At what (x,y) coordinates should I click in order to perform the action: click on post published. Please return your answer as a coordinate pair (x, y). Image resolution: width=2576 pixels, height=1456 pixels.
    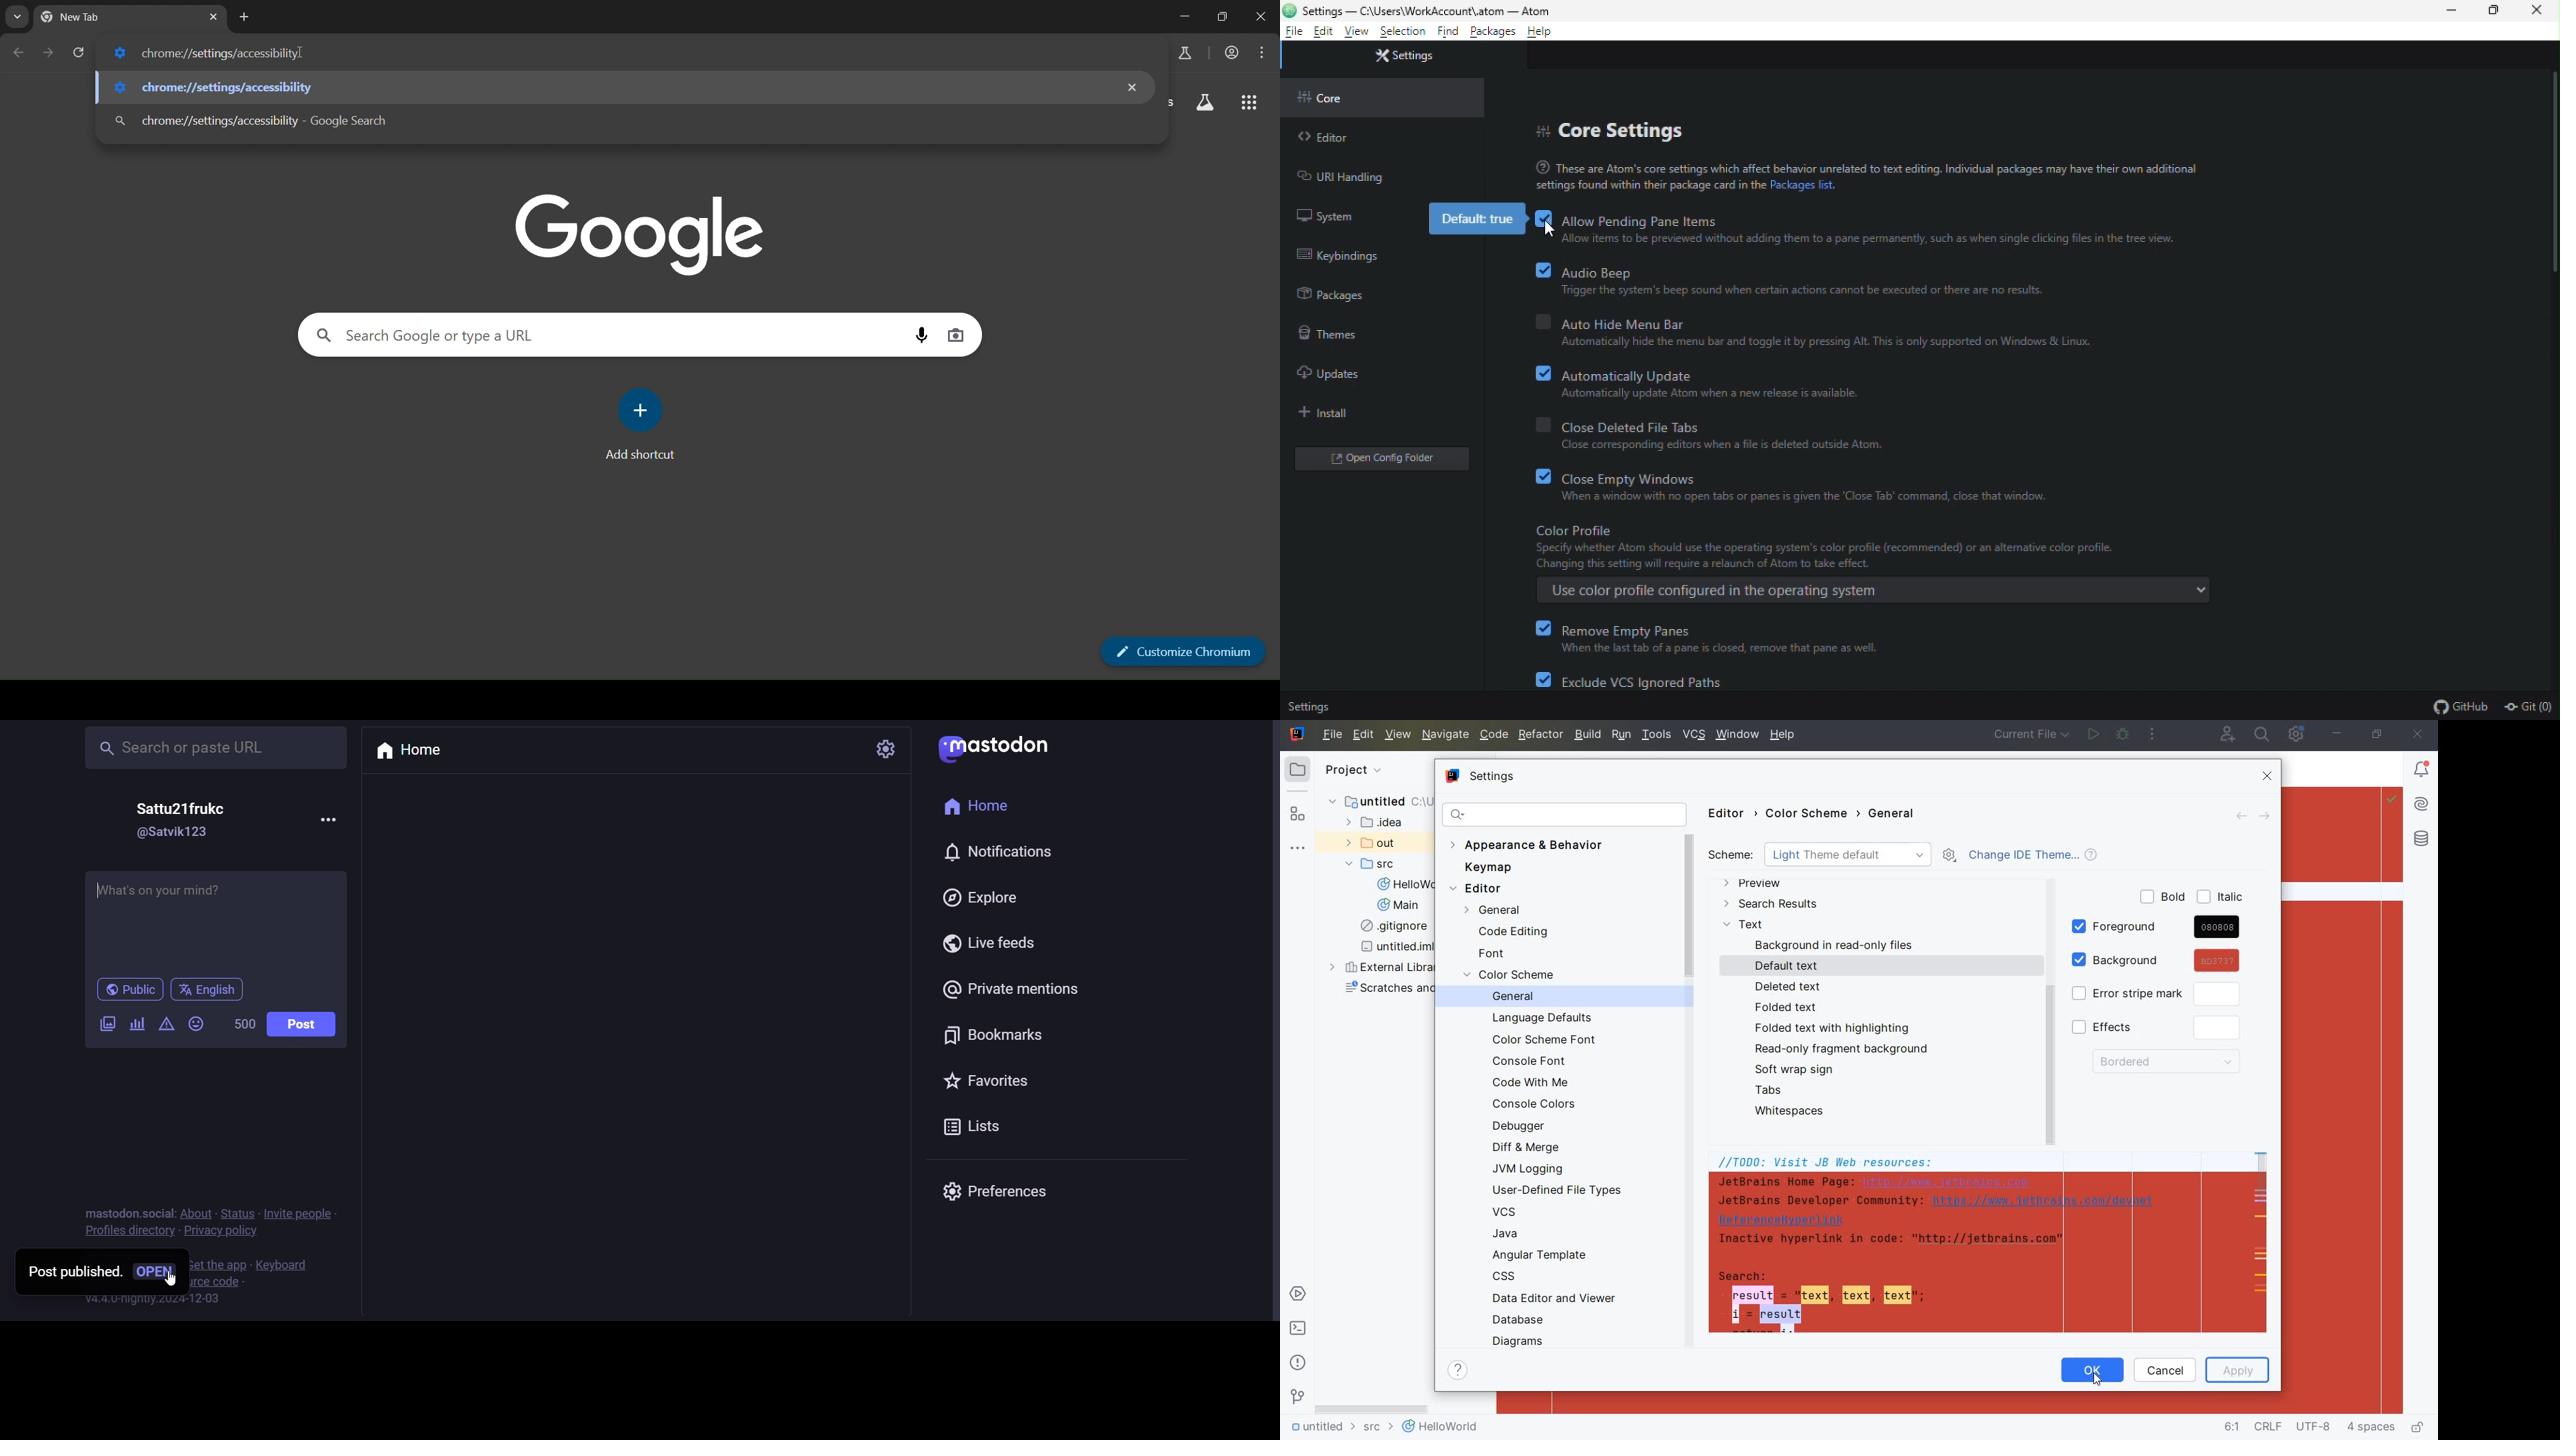
    Looking at the image, I should click on (72, 1272).